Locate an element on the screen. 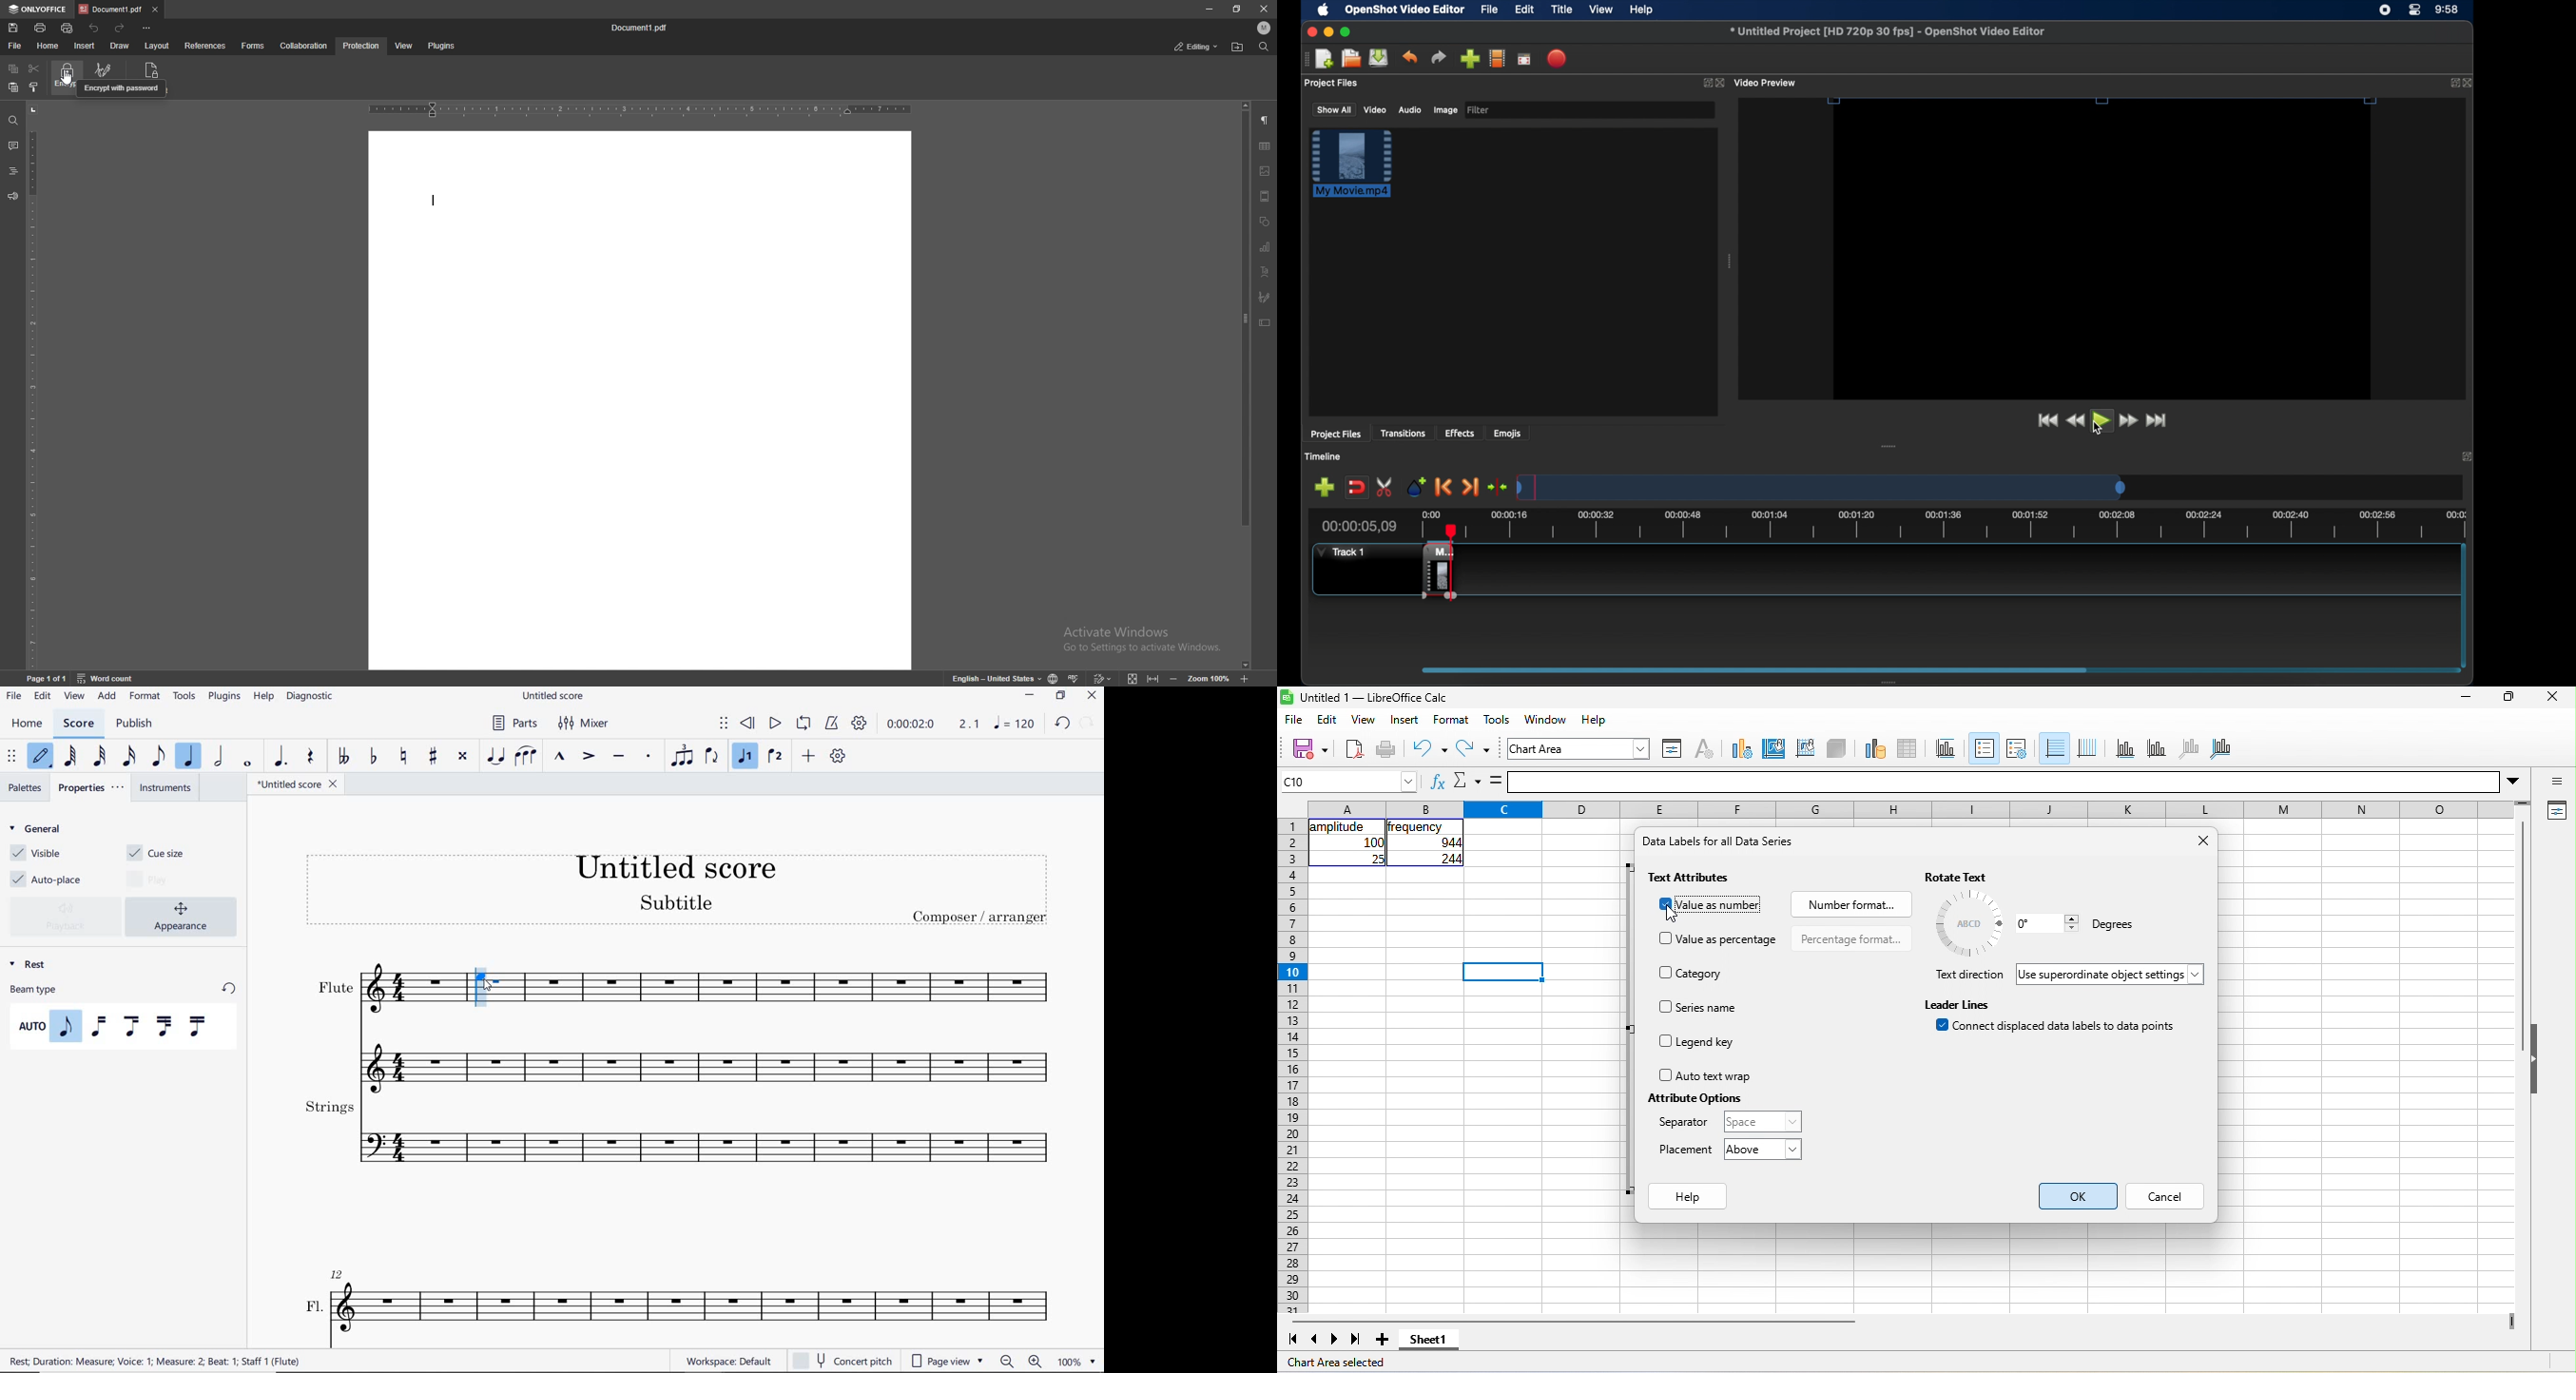 The height and width of the screenshot is (1400, 2576). GENERAL is located at coordinates (39, 830).